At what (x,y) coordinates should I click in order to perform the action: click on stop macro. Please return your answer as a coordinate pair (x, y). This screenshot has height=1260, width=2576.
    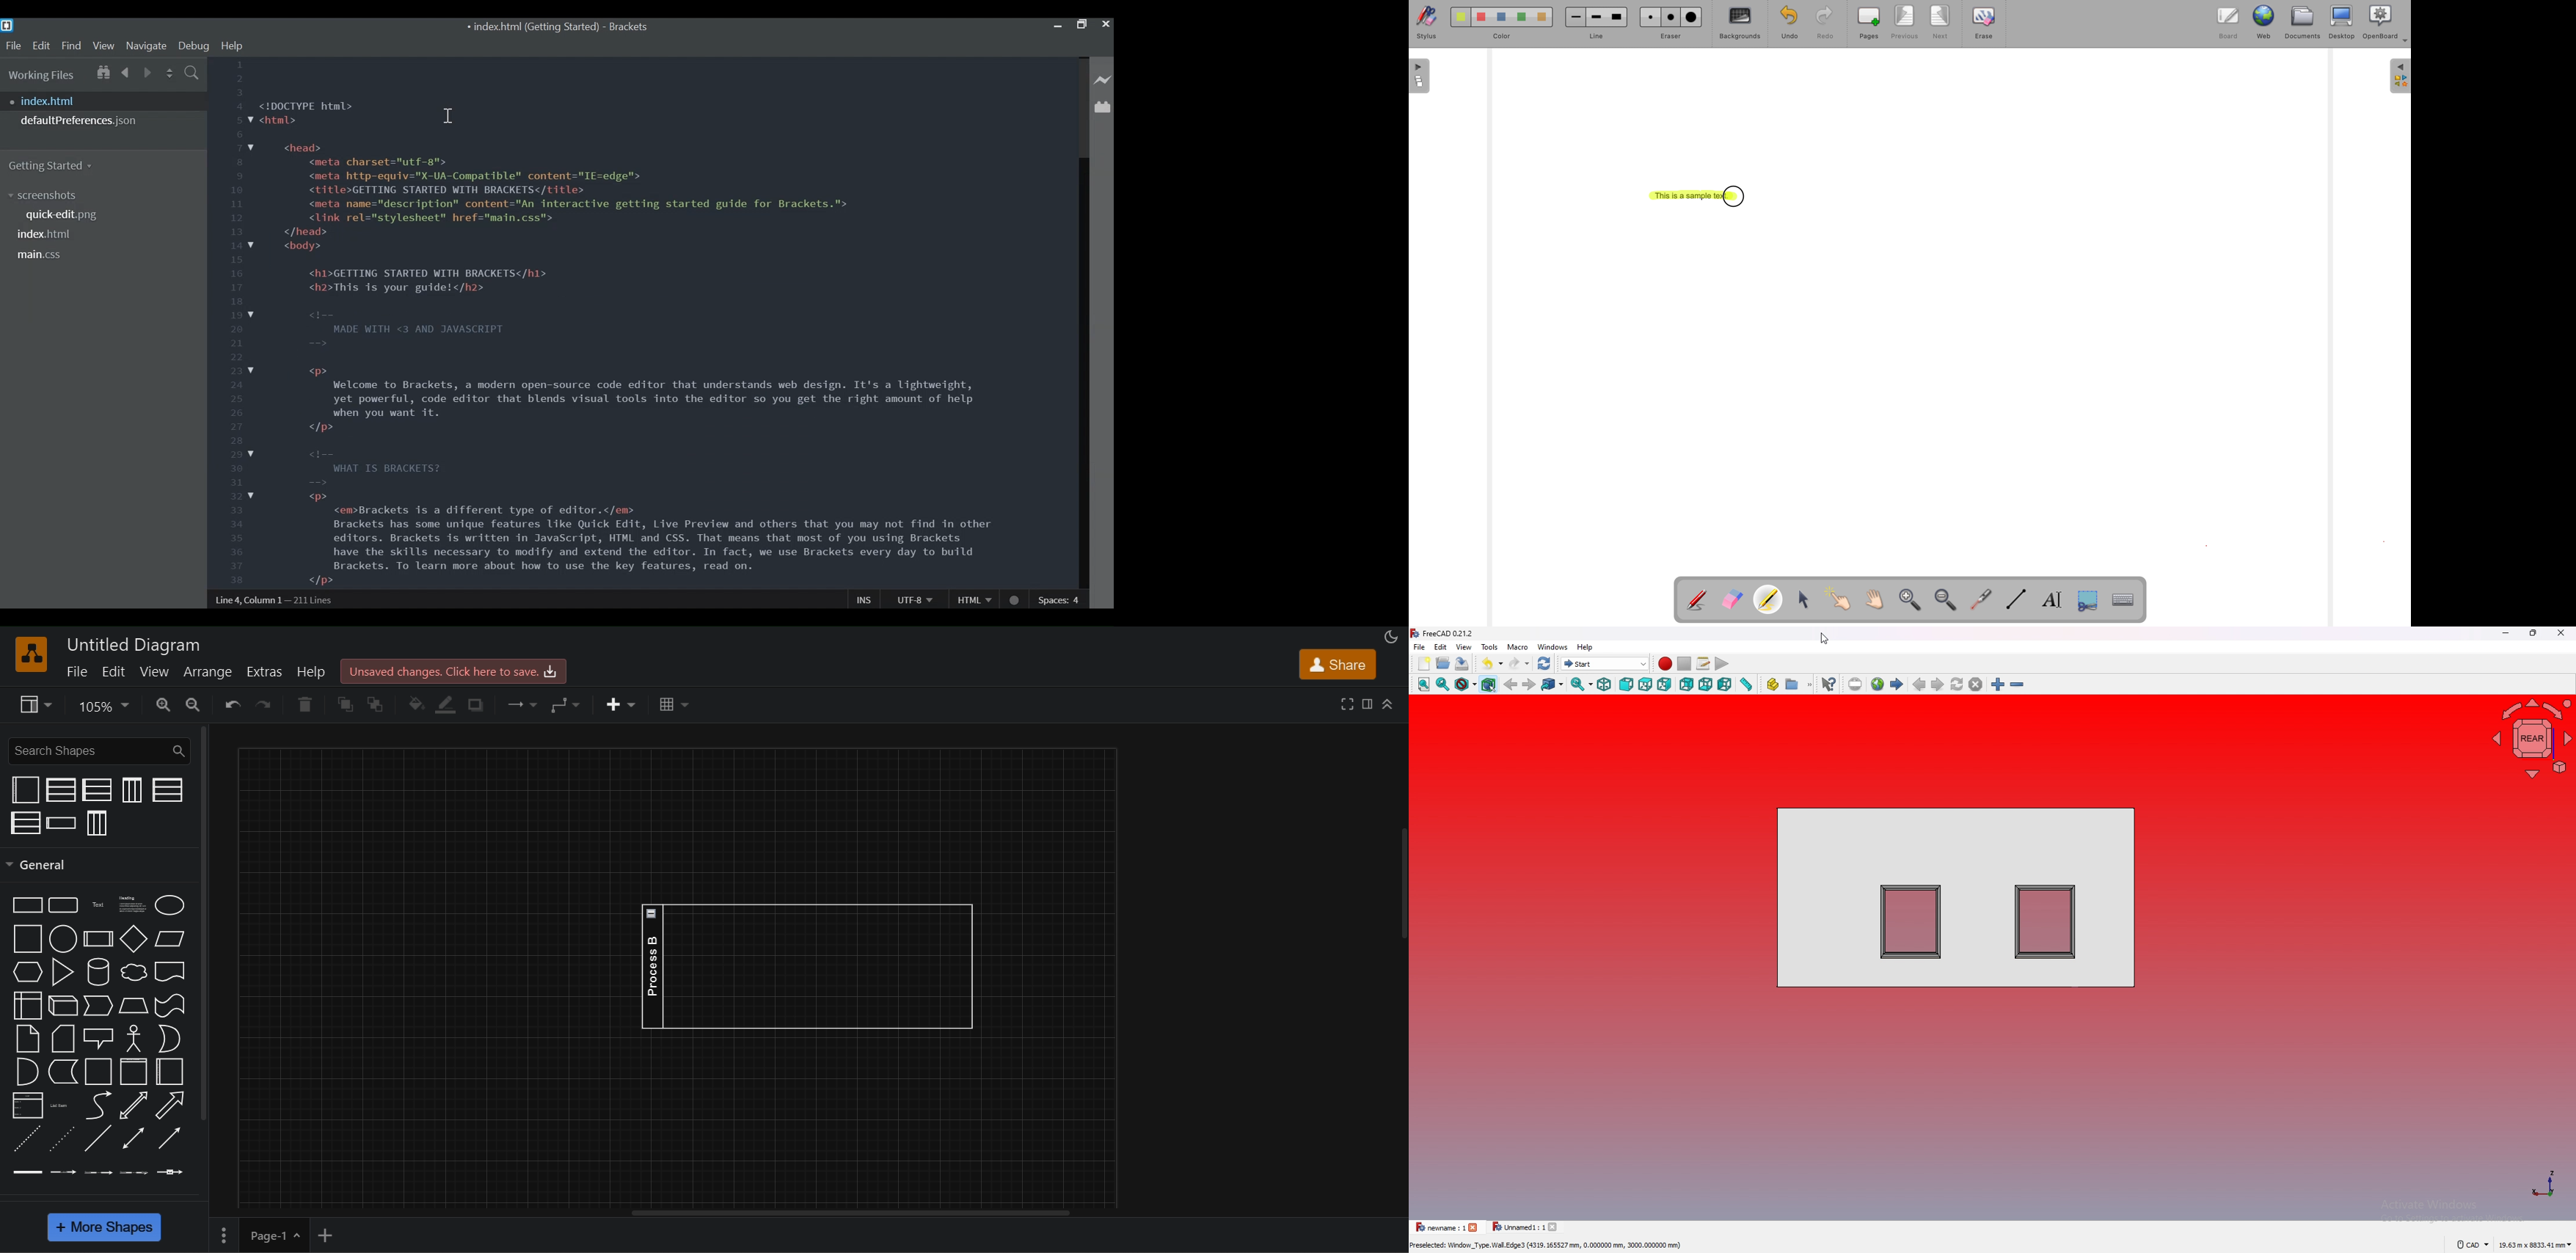
    Looking at the image, I should click on (1685, 664).